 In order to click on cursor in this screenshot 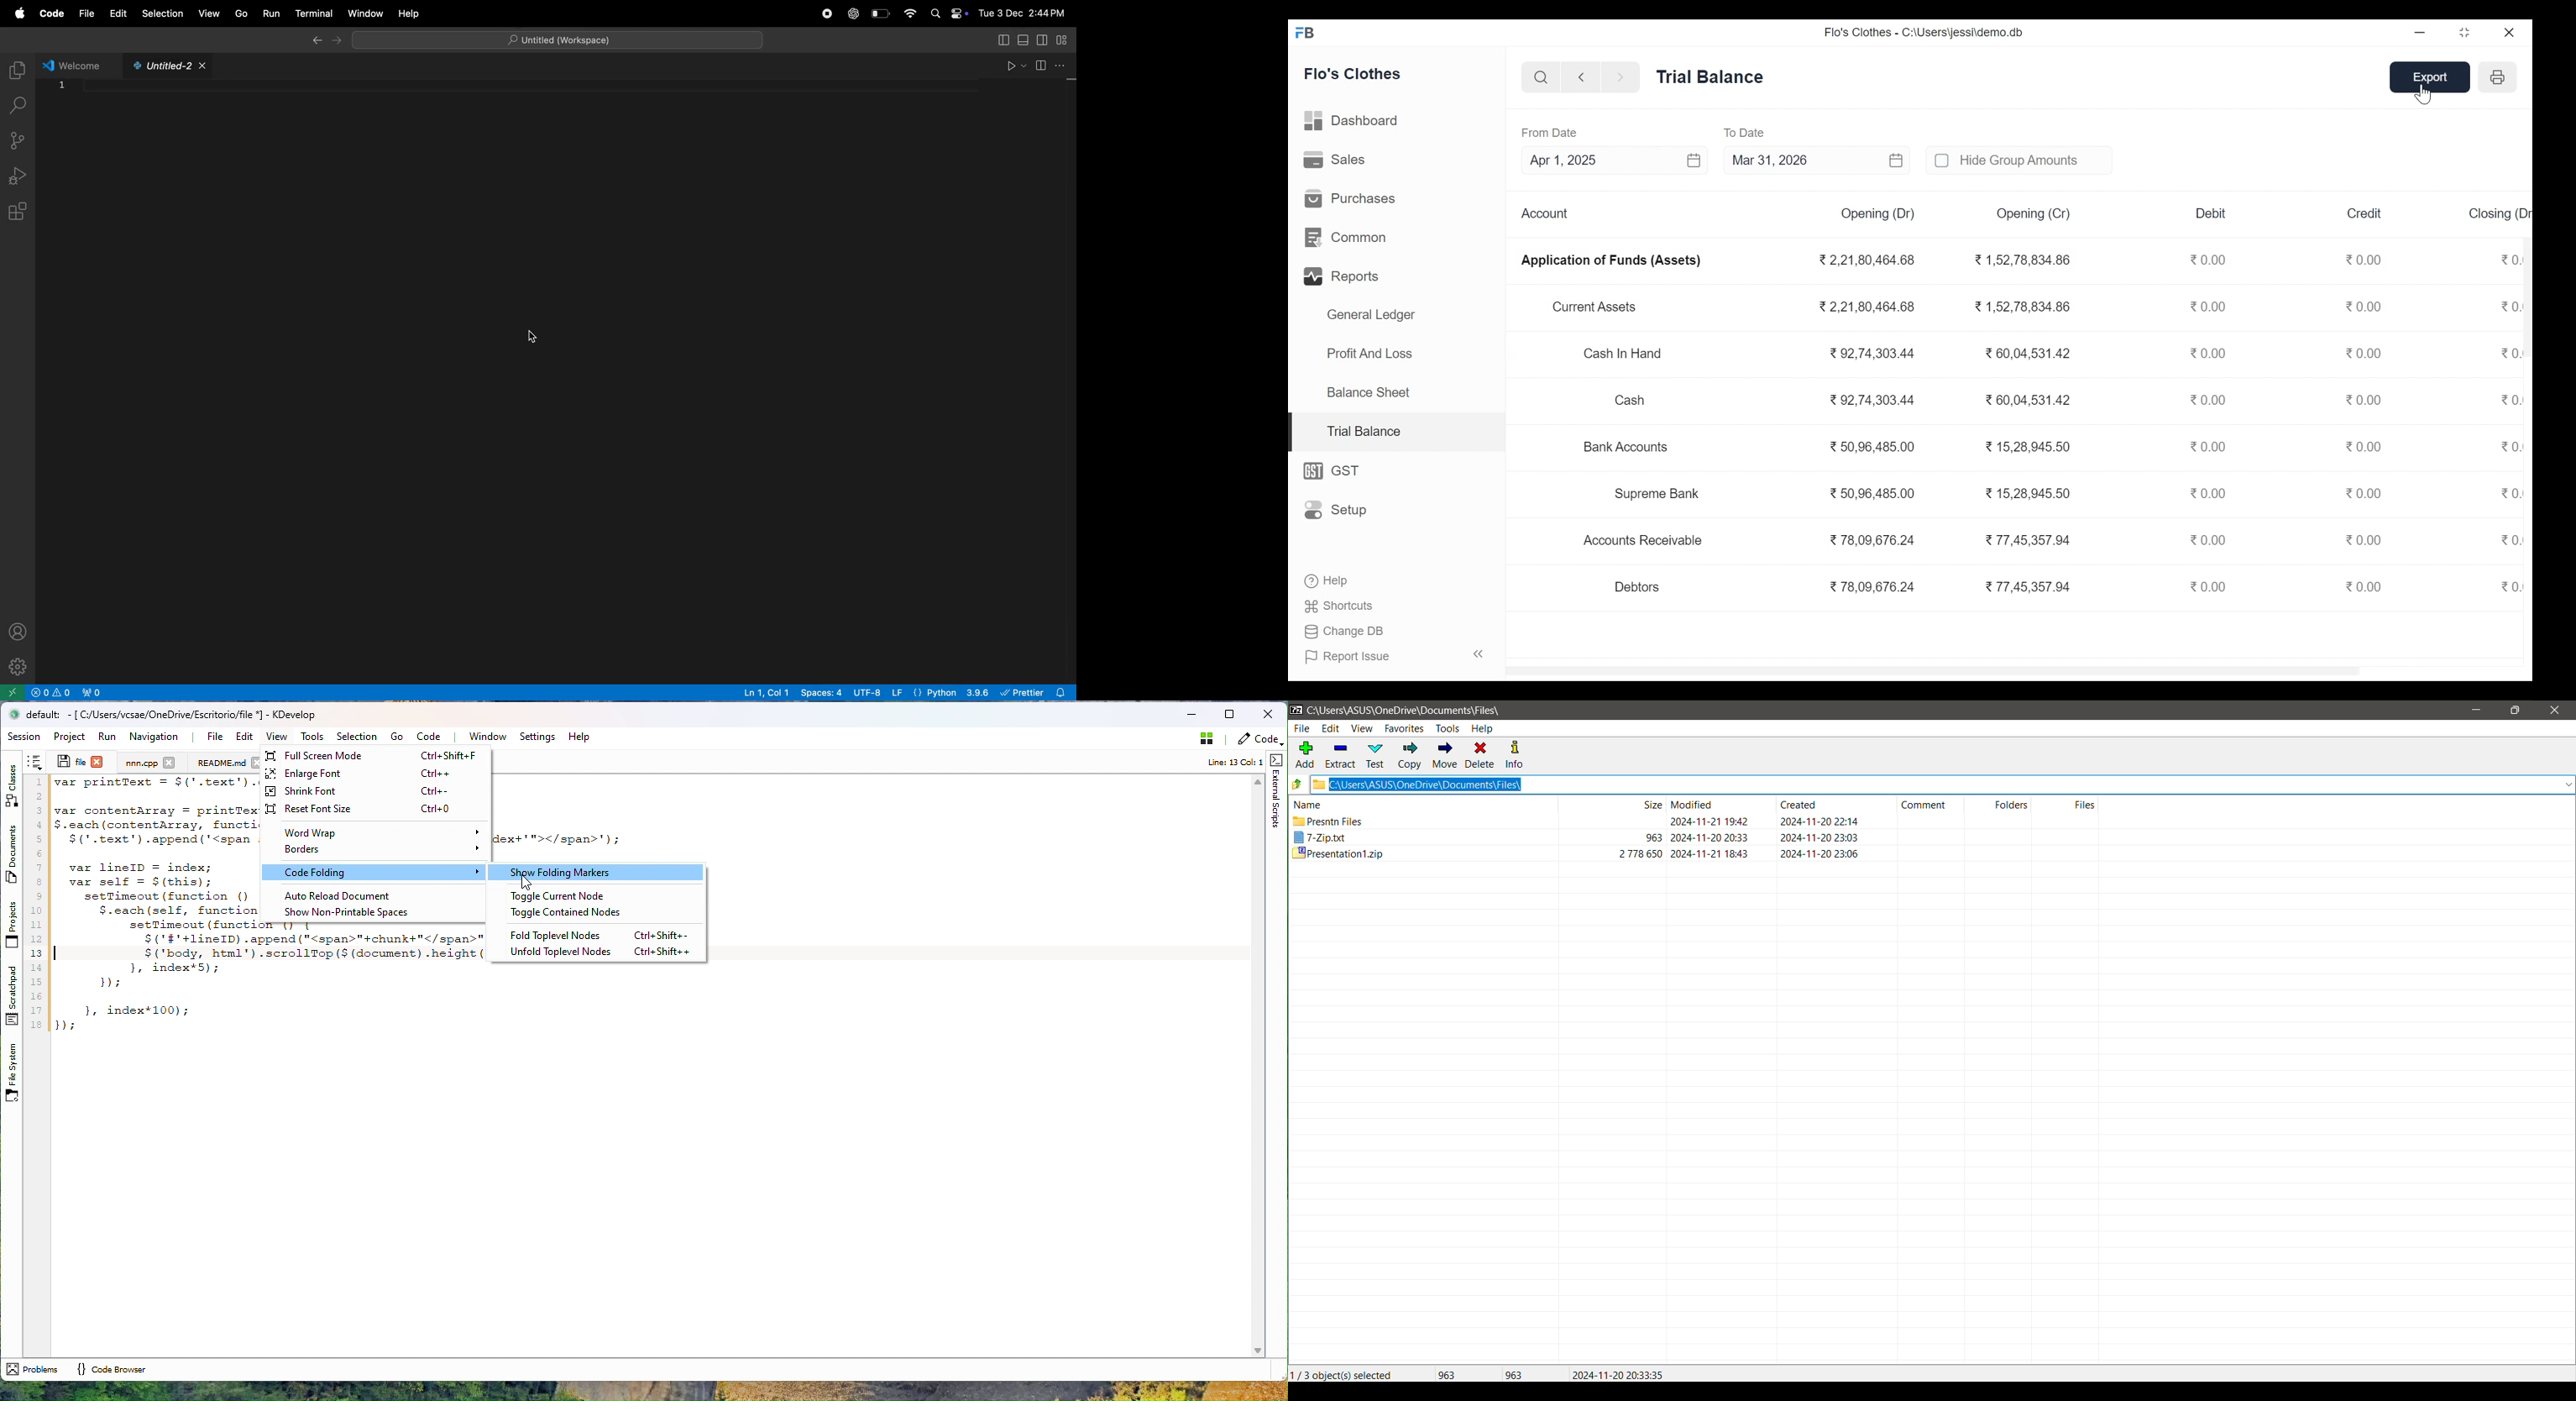, I will do `click(2425, 94)`.